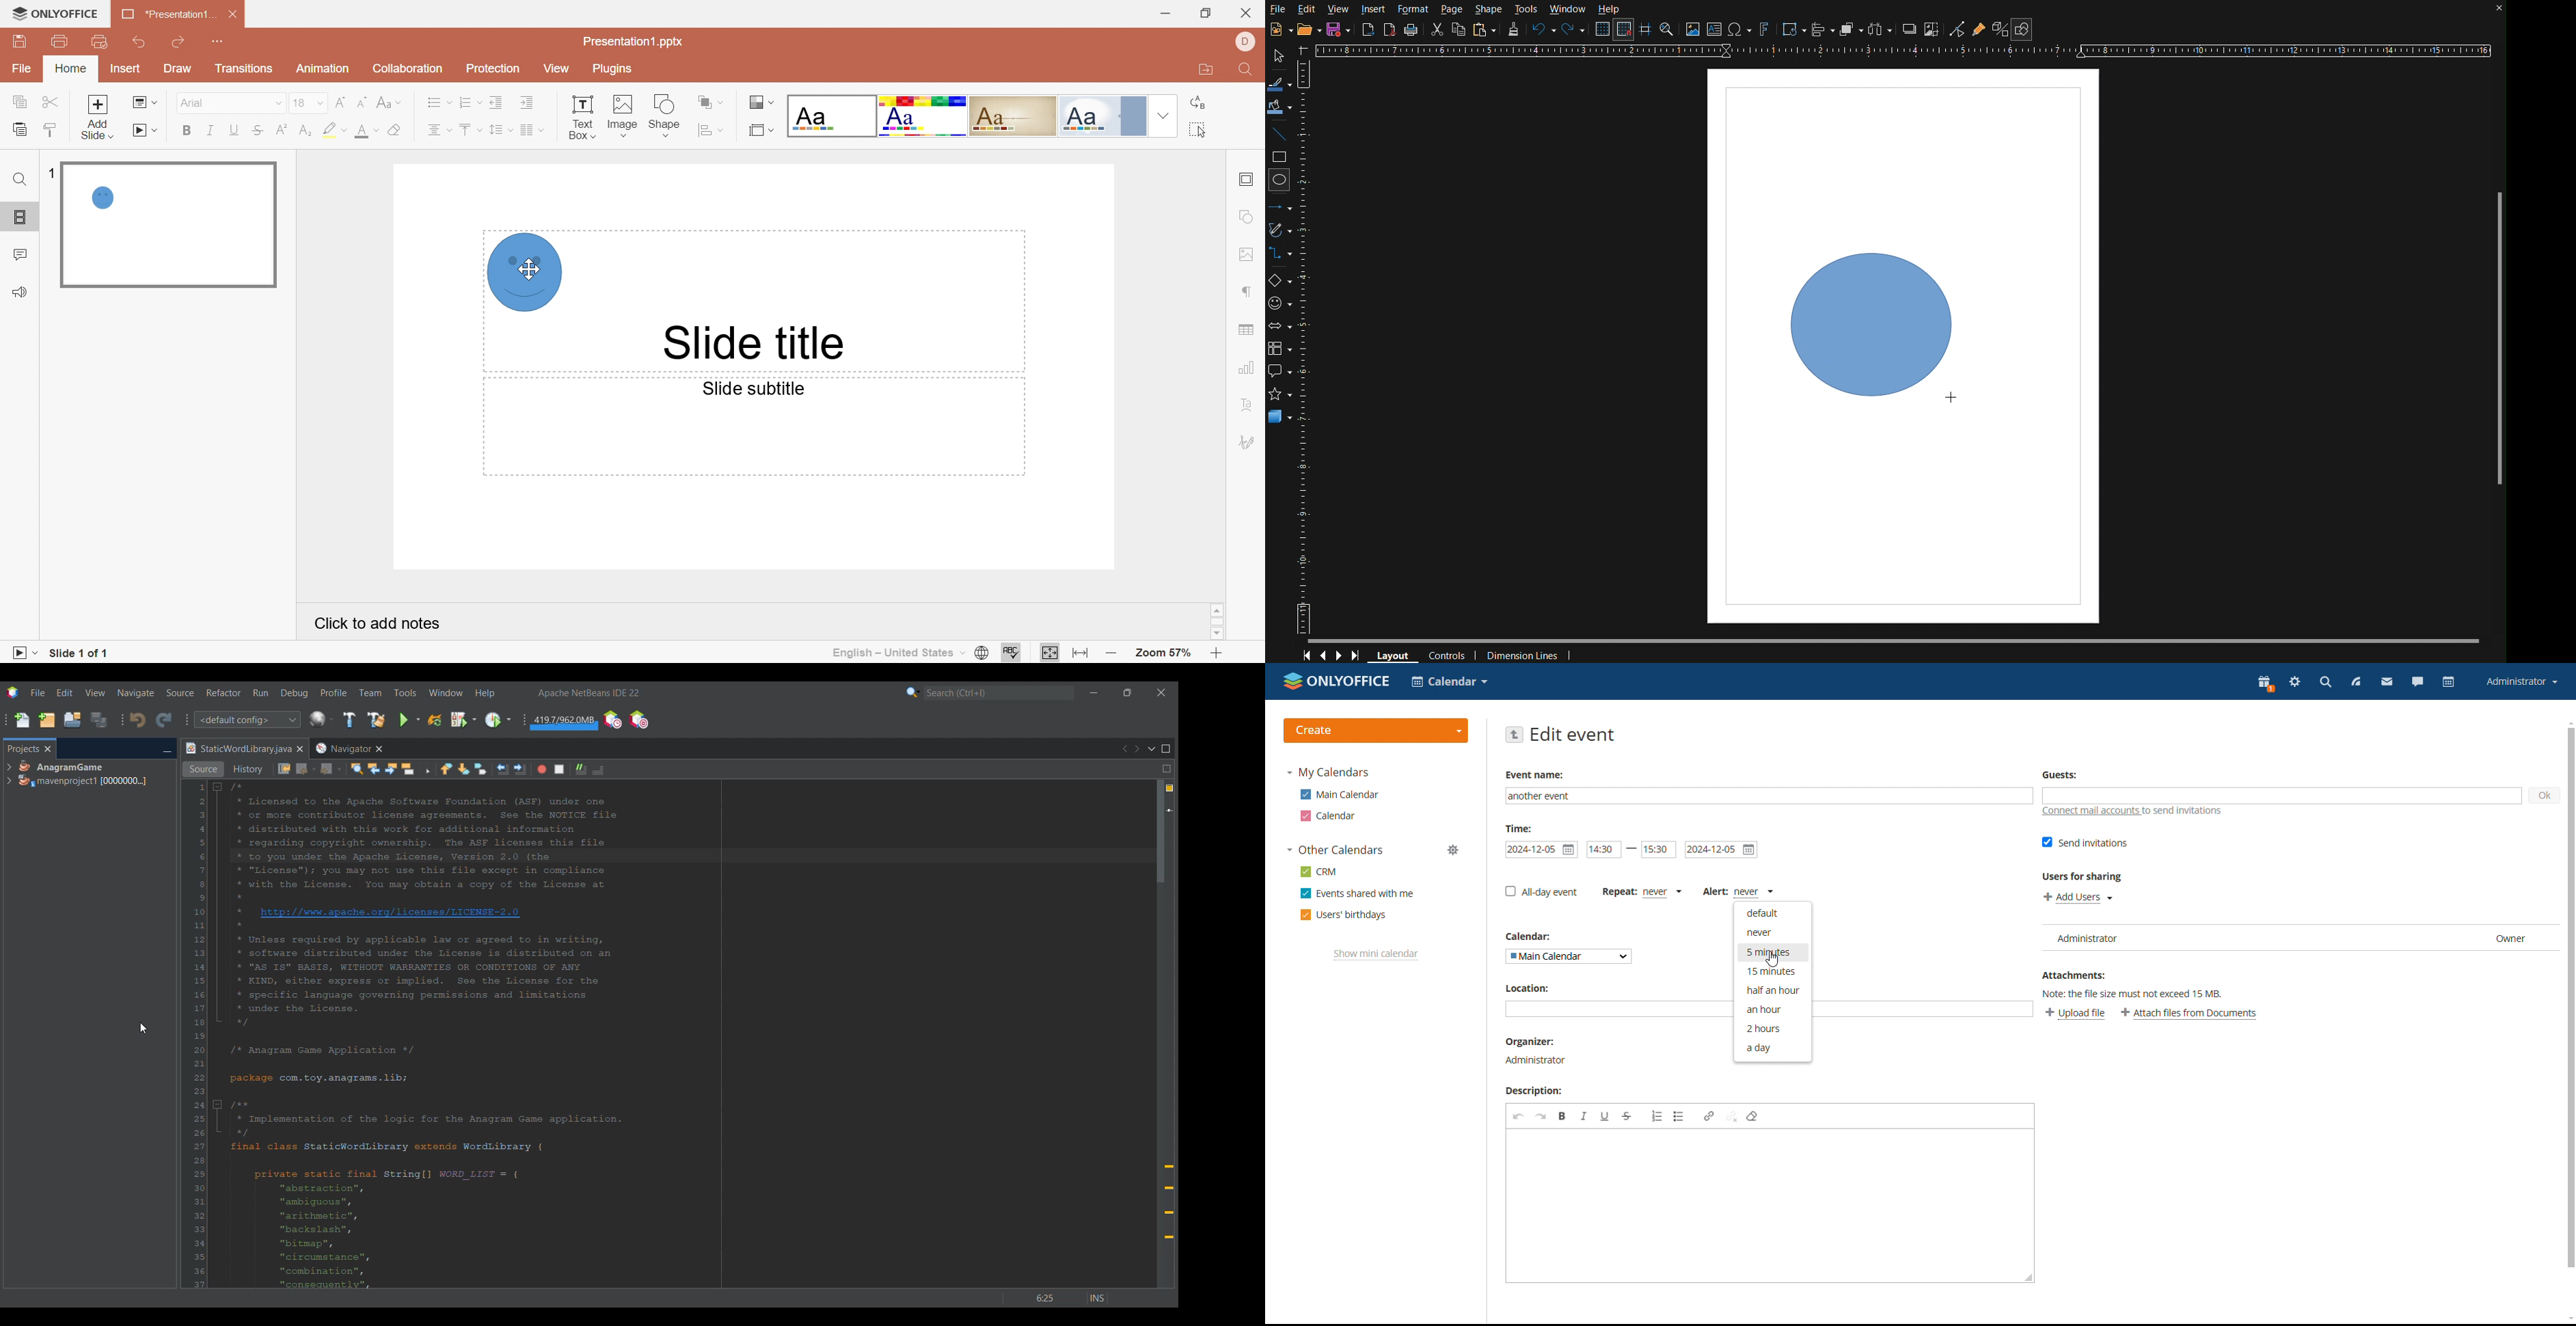 Image resolution: width=2576 pixels, height=1344 pixels. I want to click on add slide with theme, so click(96, 129).